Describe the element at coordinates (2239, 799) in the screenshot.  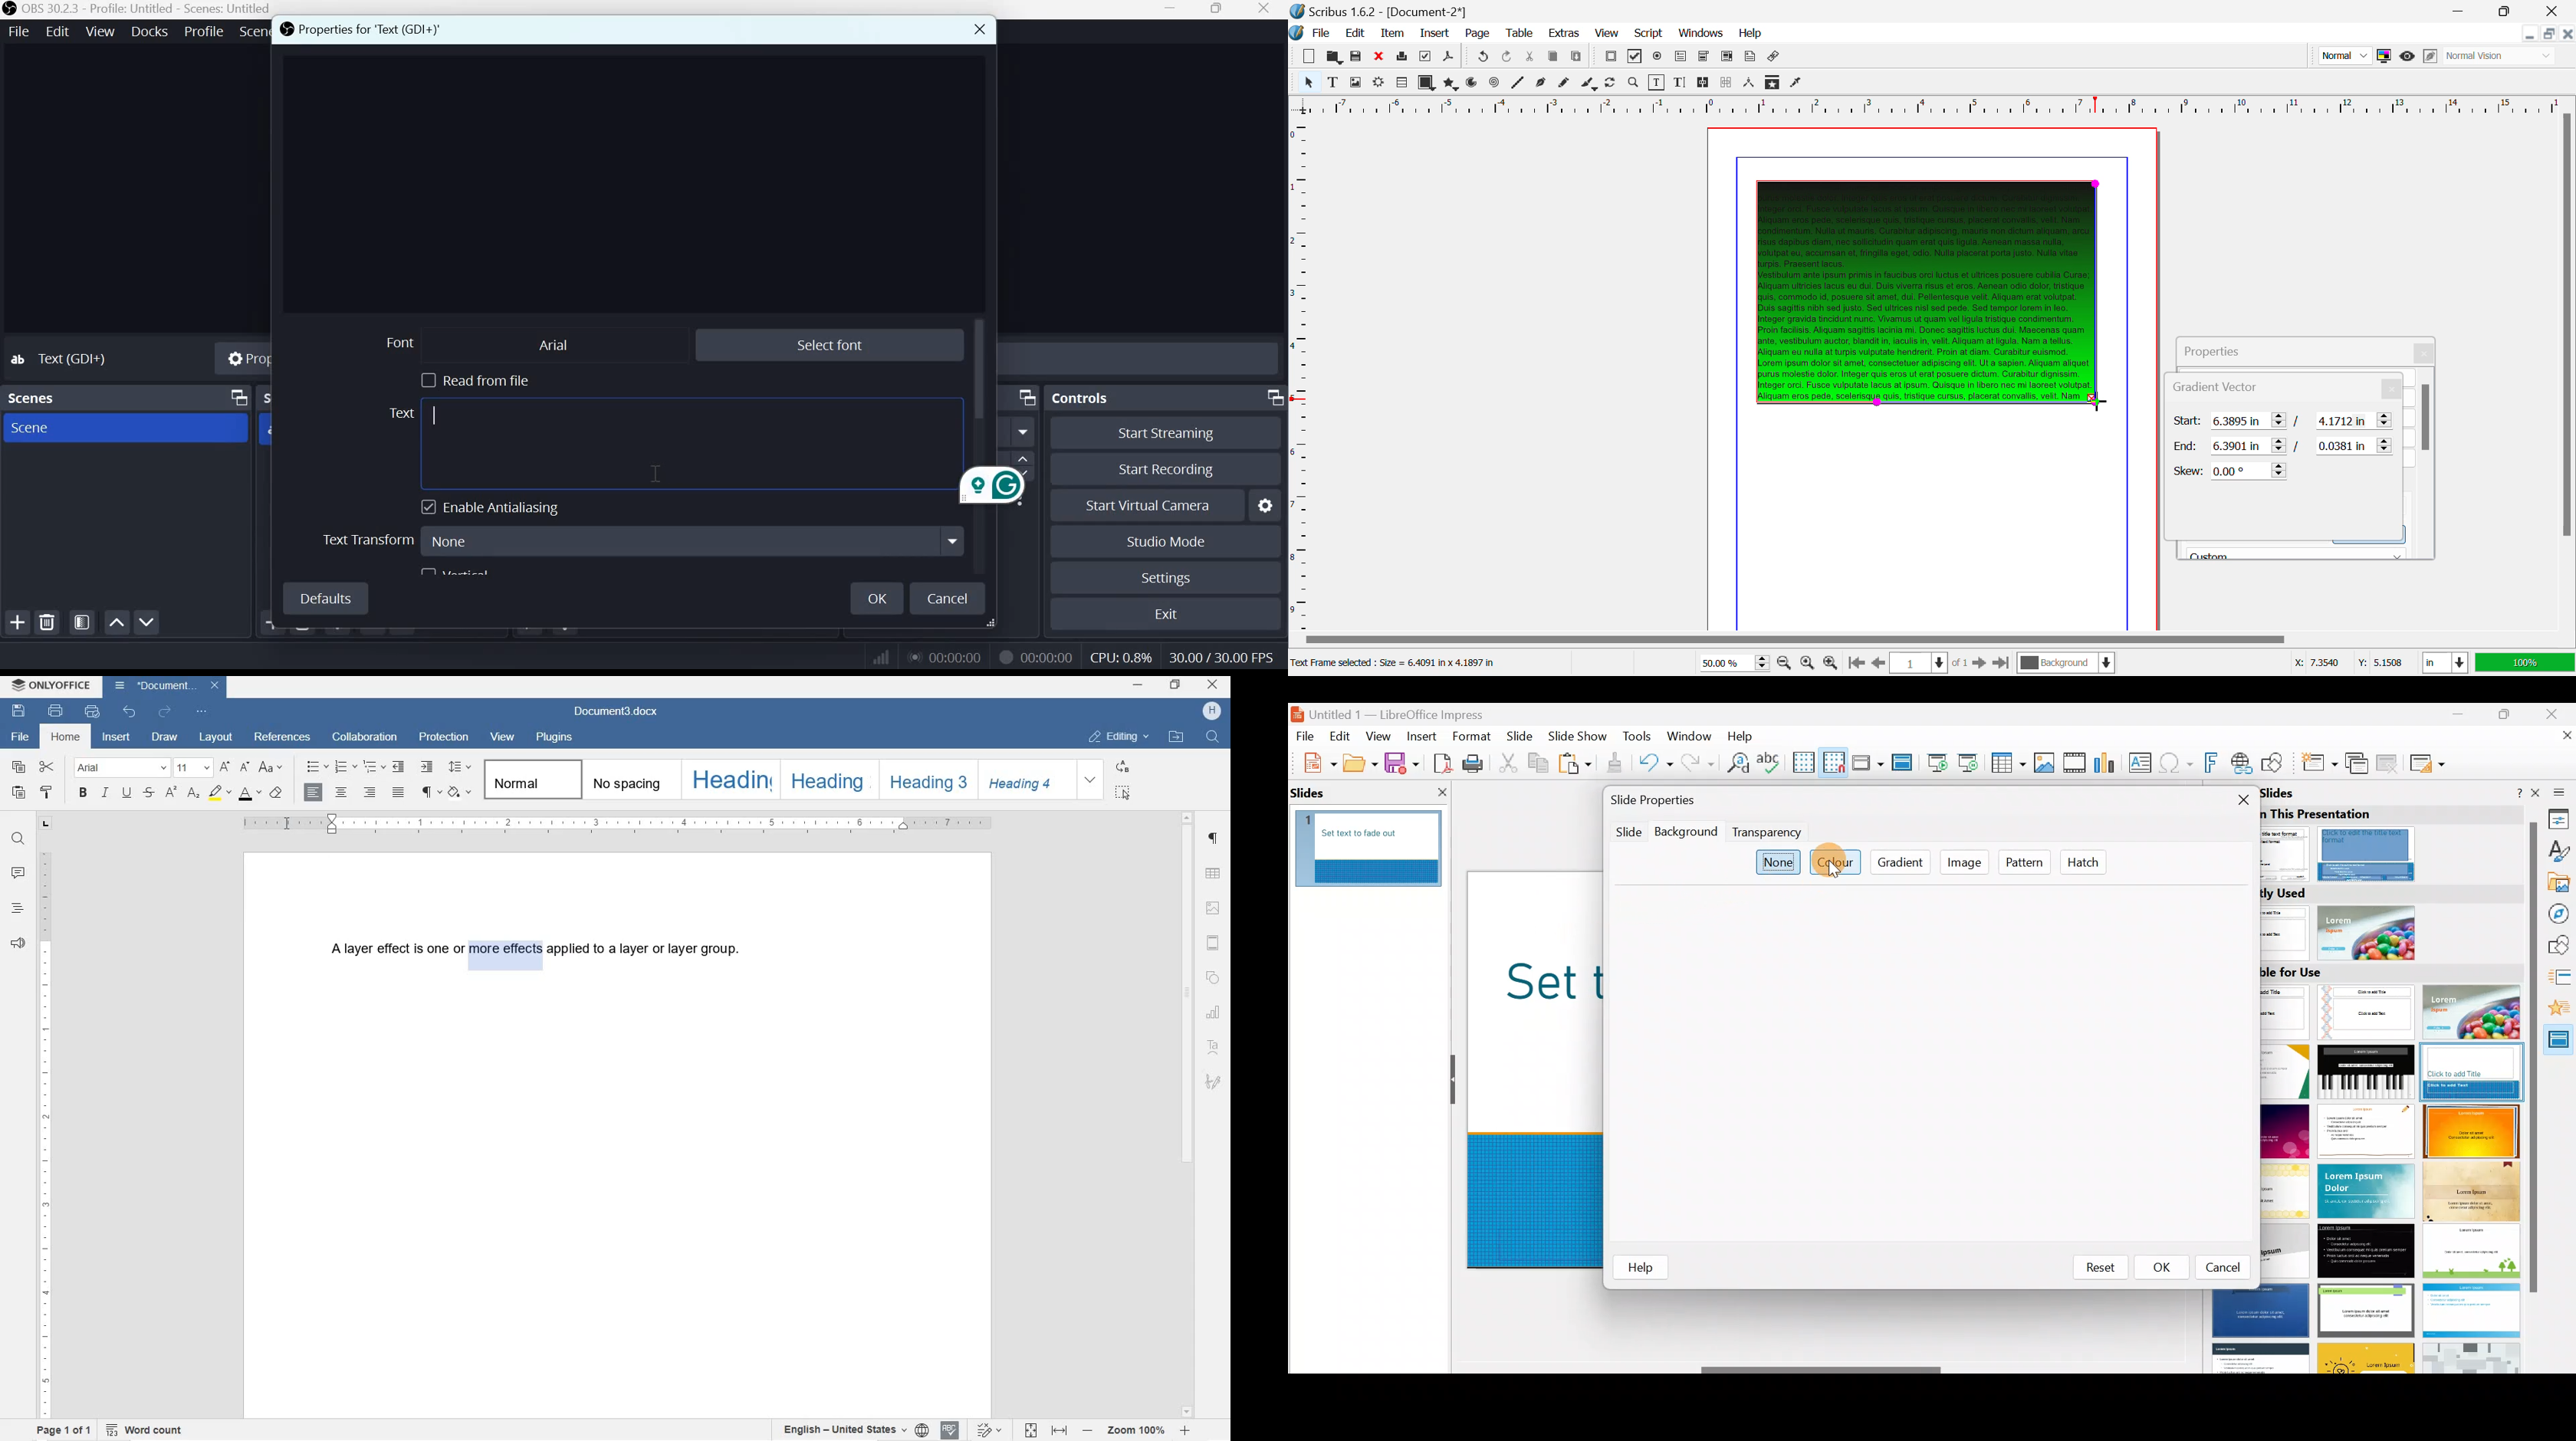
I see `Close` at that location.